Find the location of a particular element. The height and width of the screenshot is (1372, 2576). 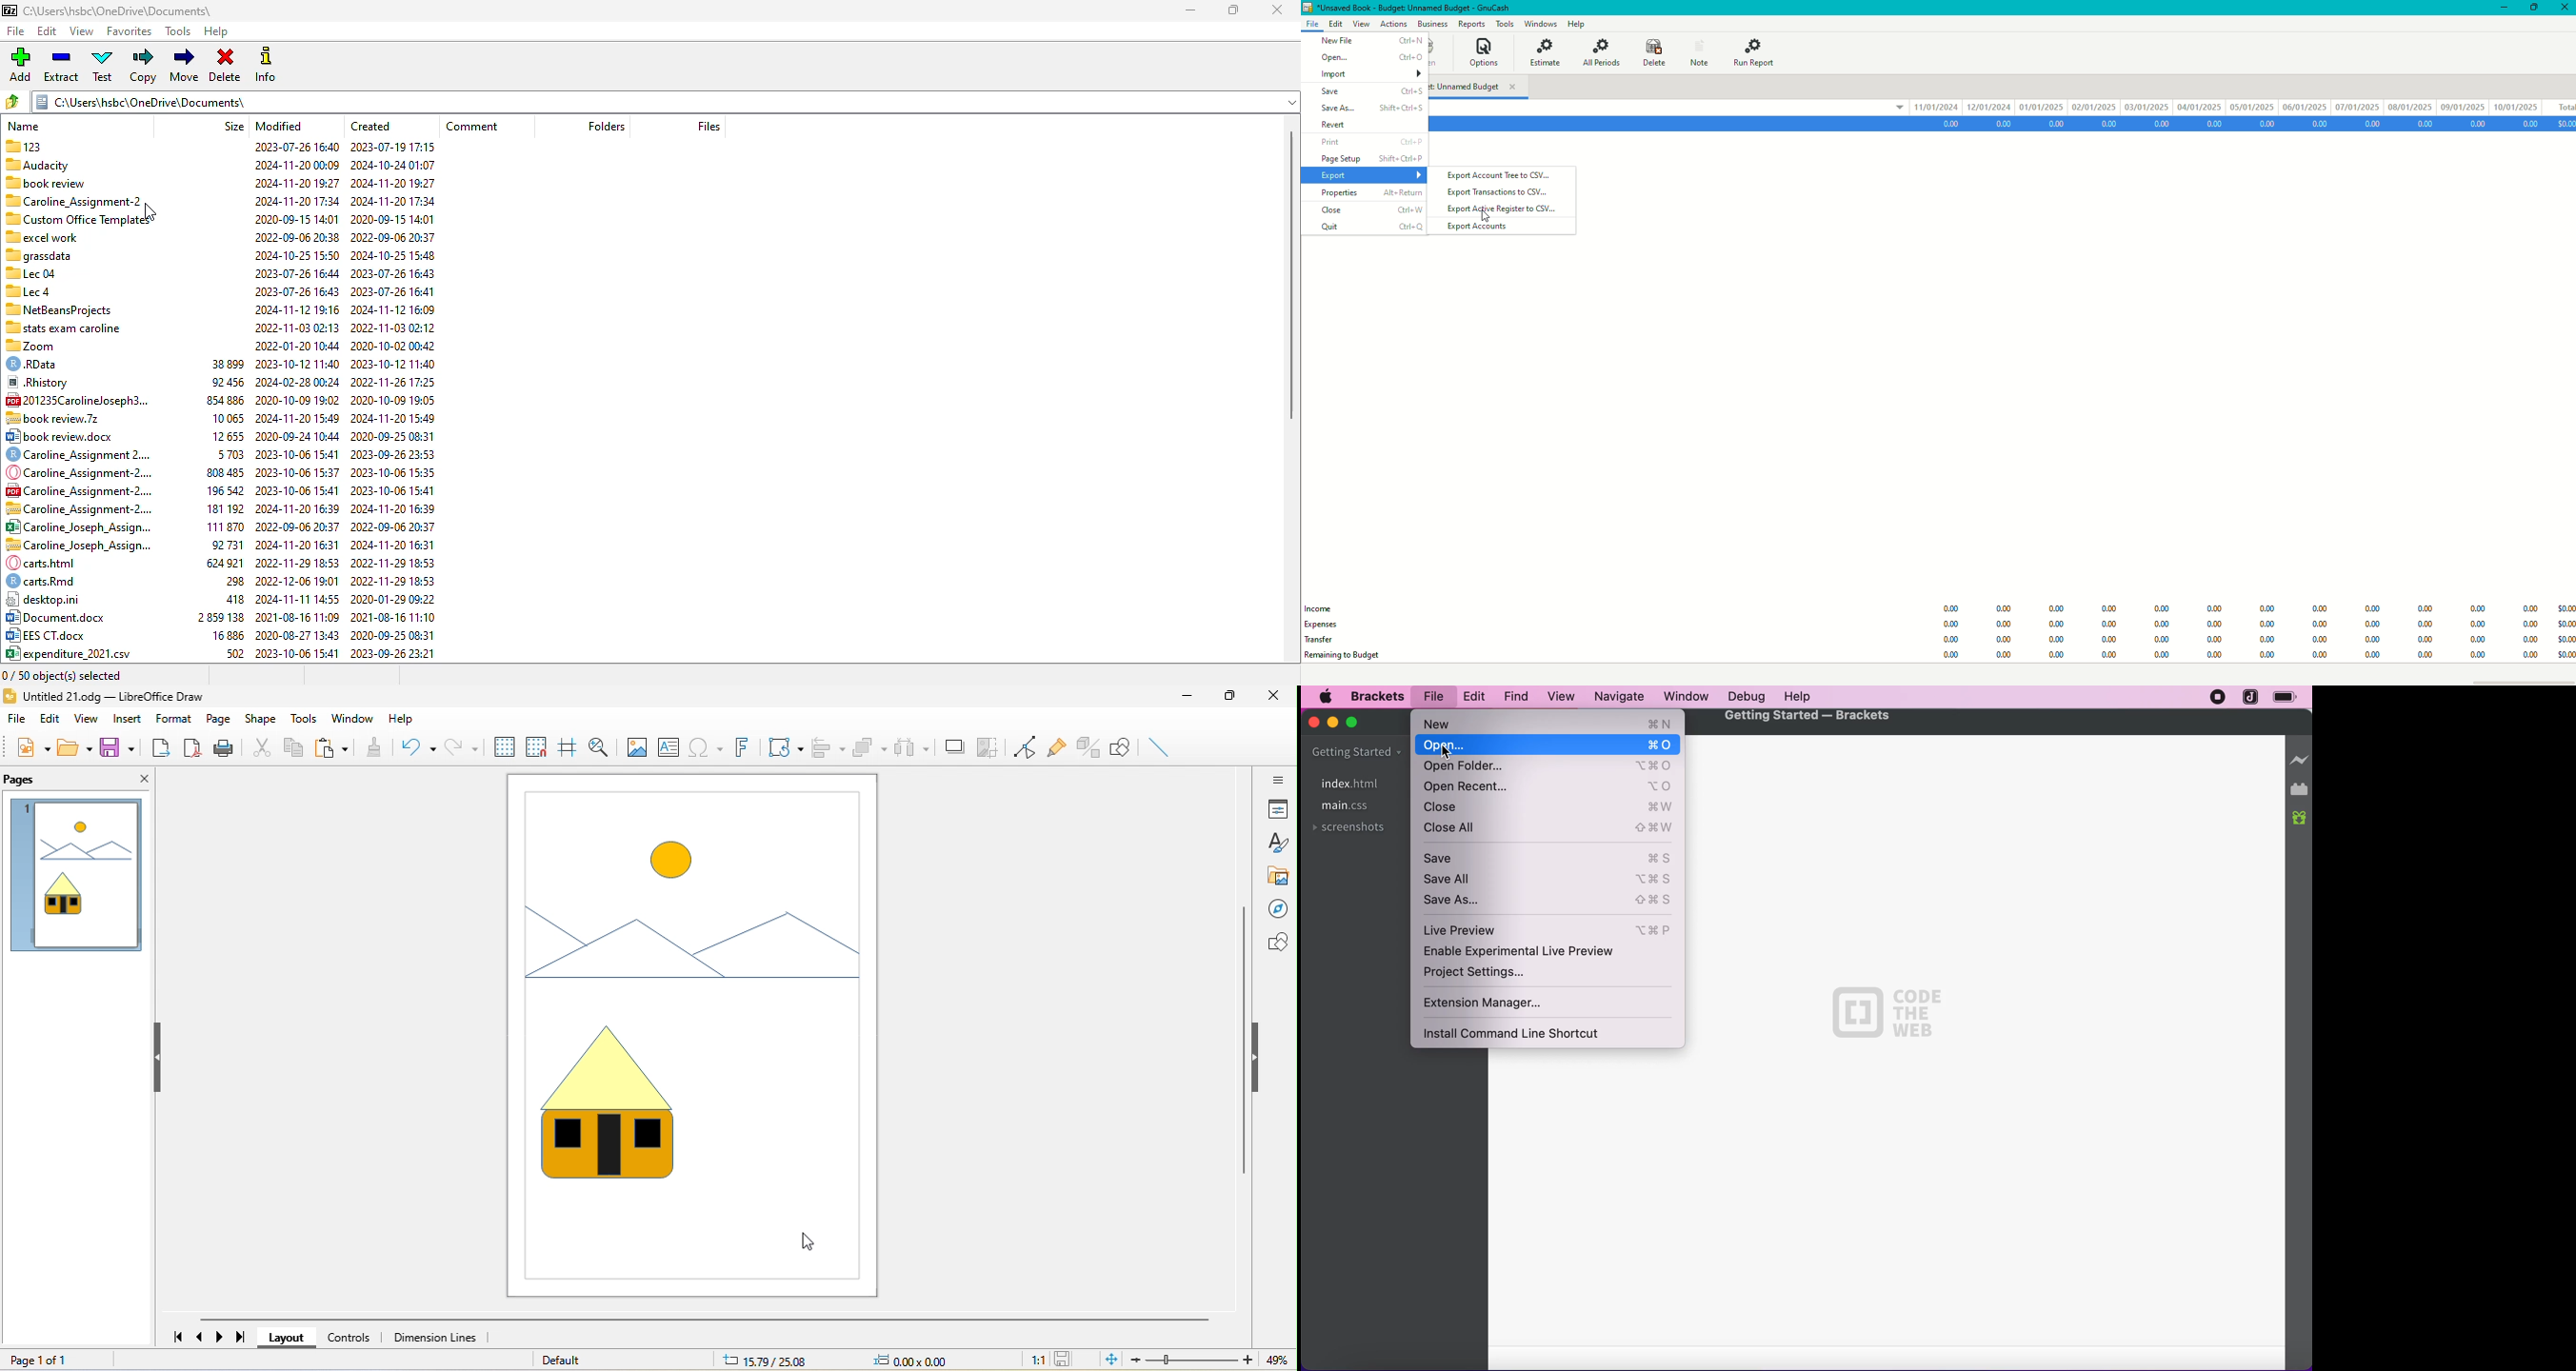

favorites is located at coordinates (130, 30).